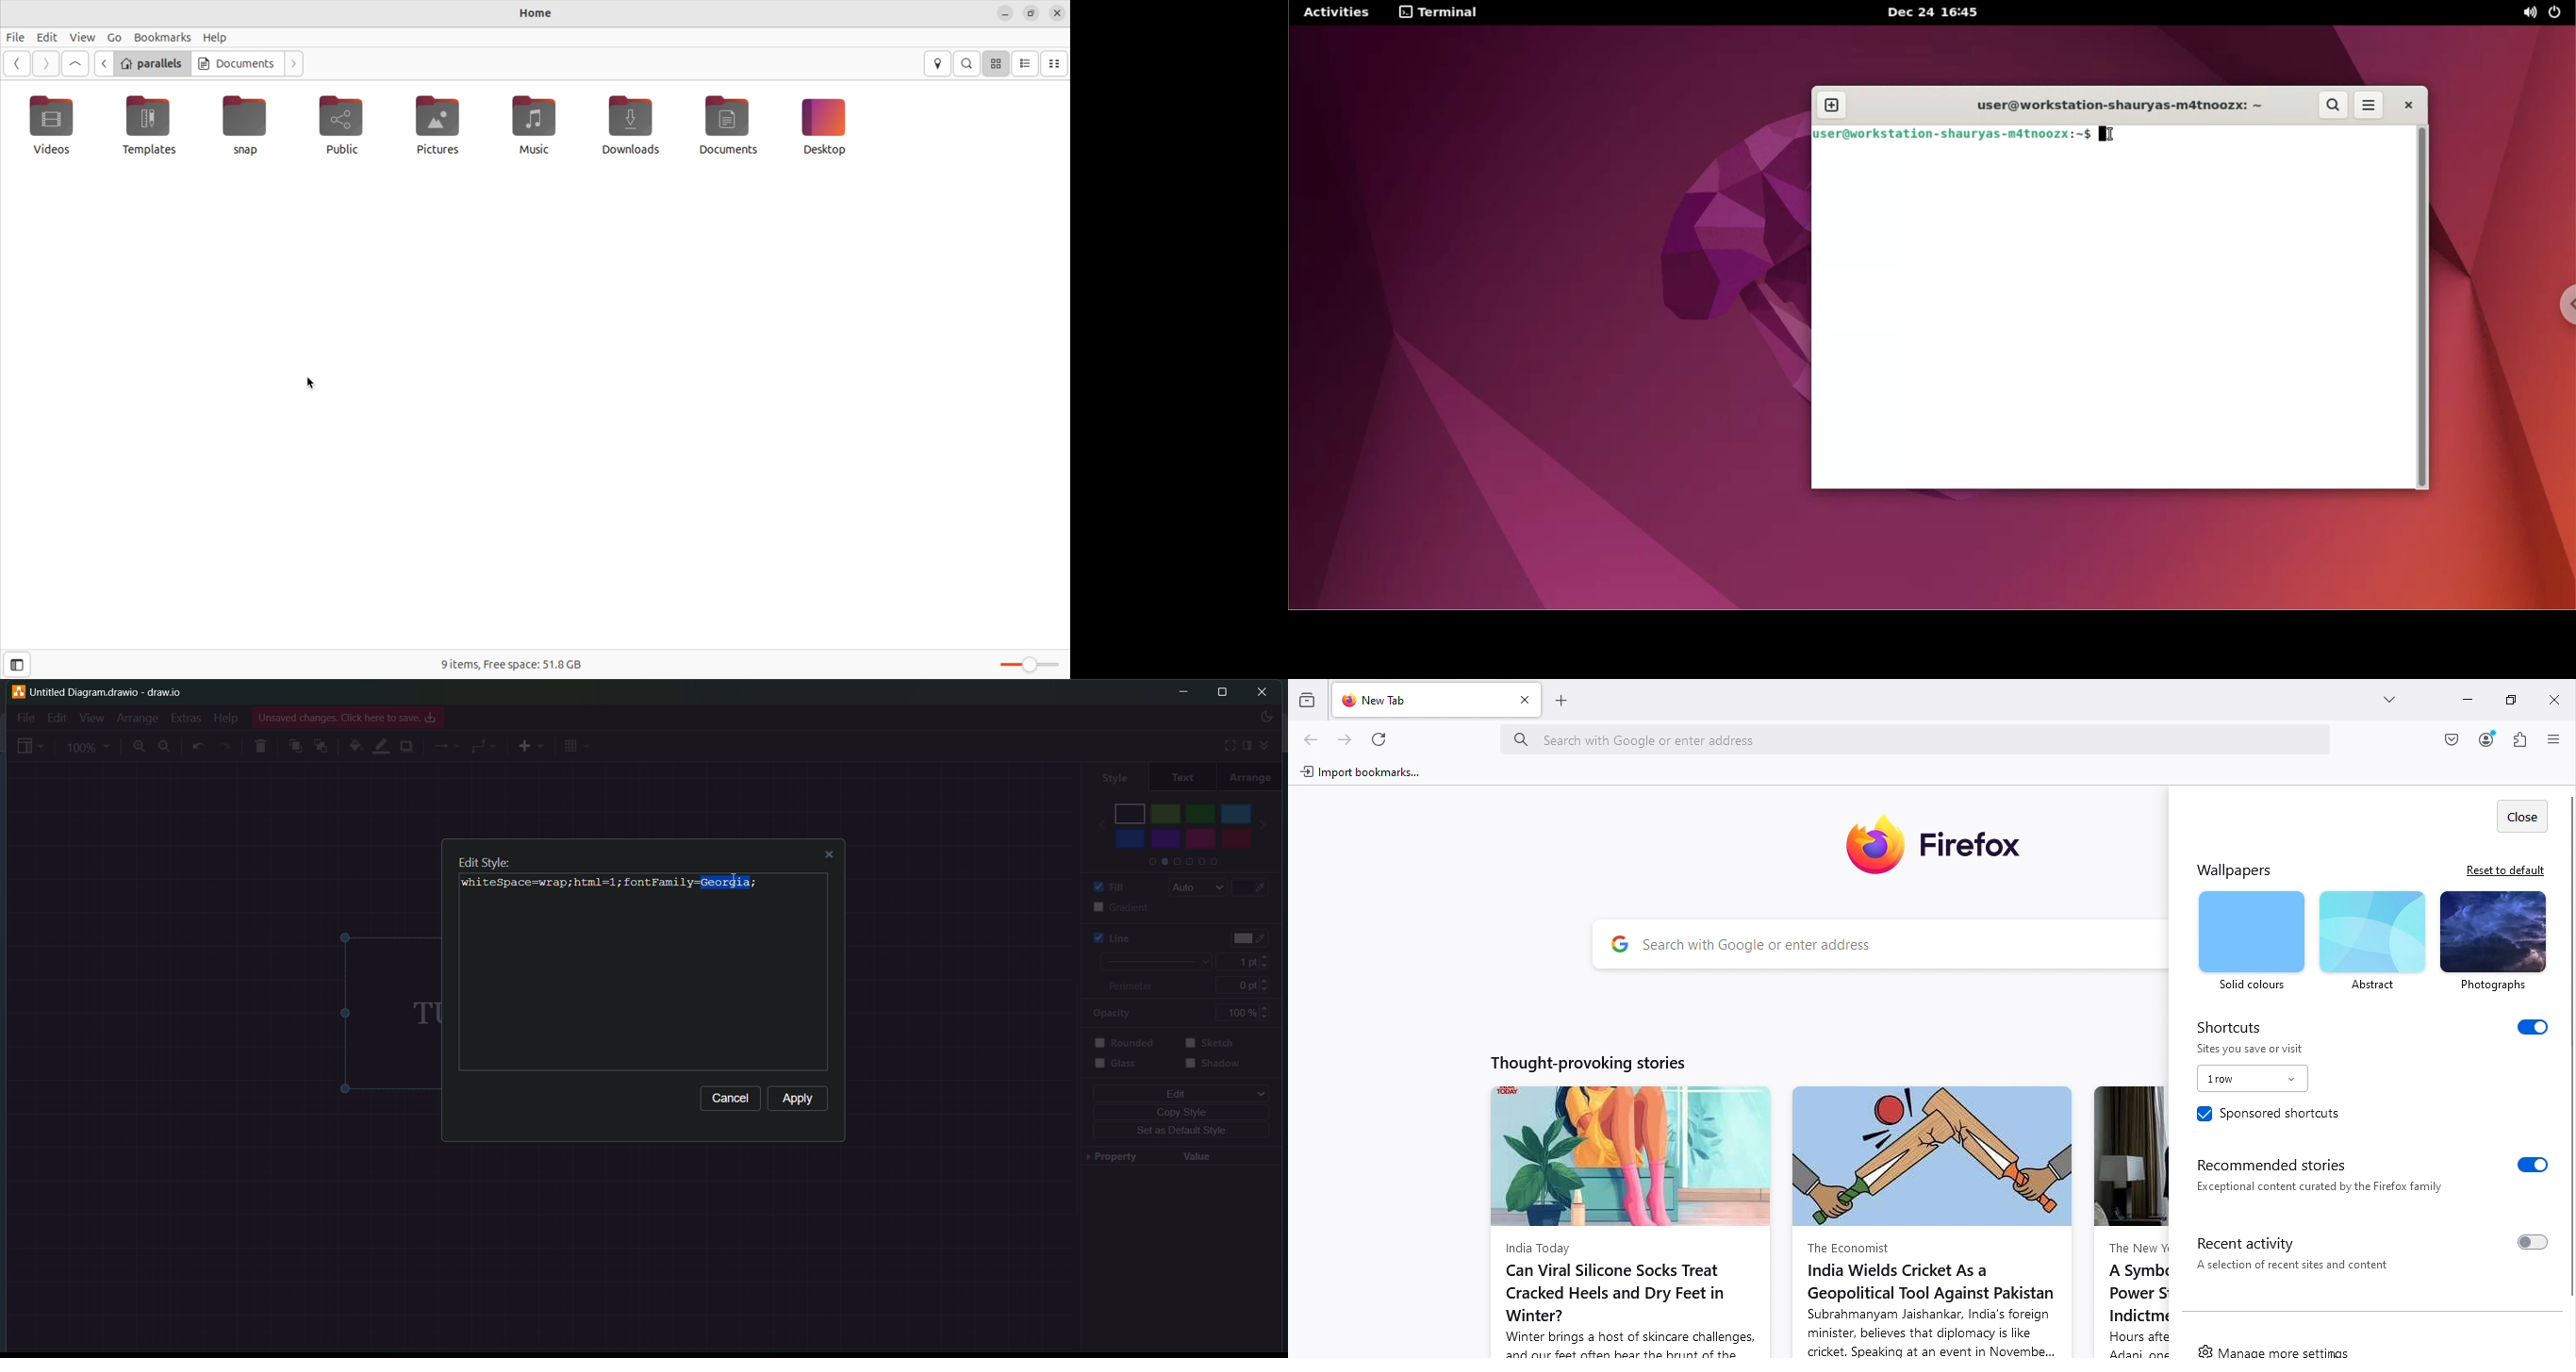 This screenshot has width=2576, height=1372. Describe the element at coordinates (2298, 1269) in the screenshot. I see `A selection of recent sites and content` at that location.